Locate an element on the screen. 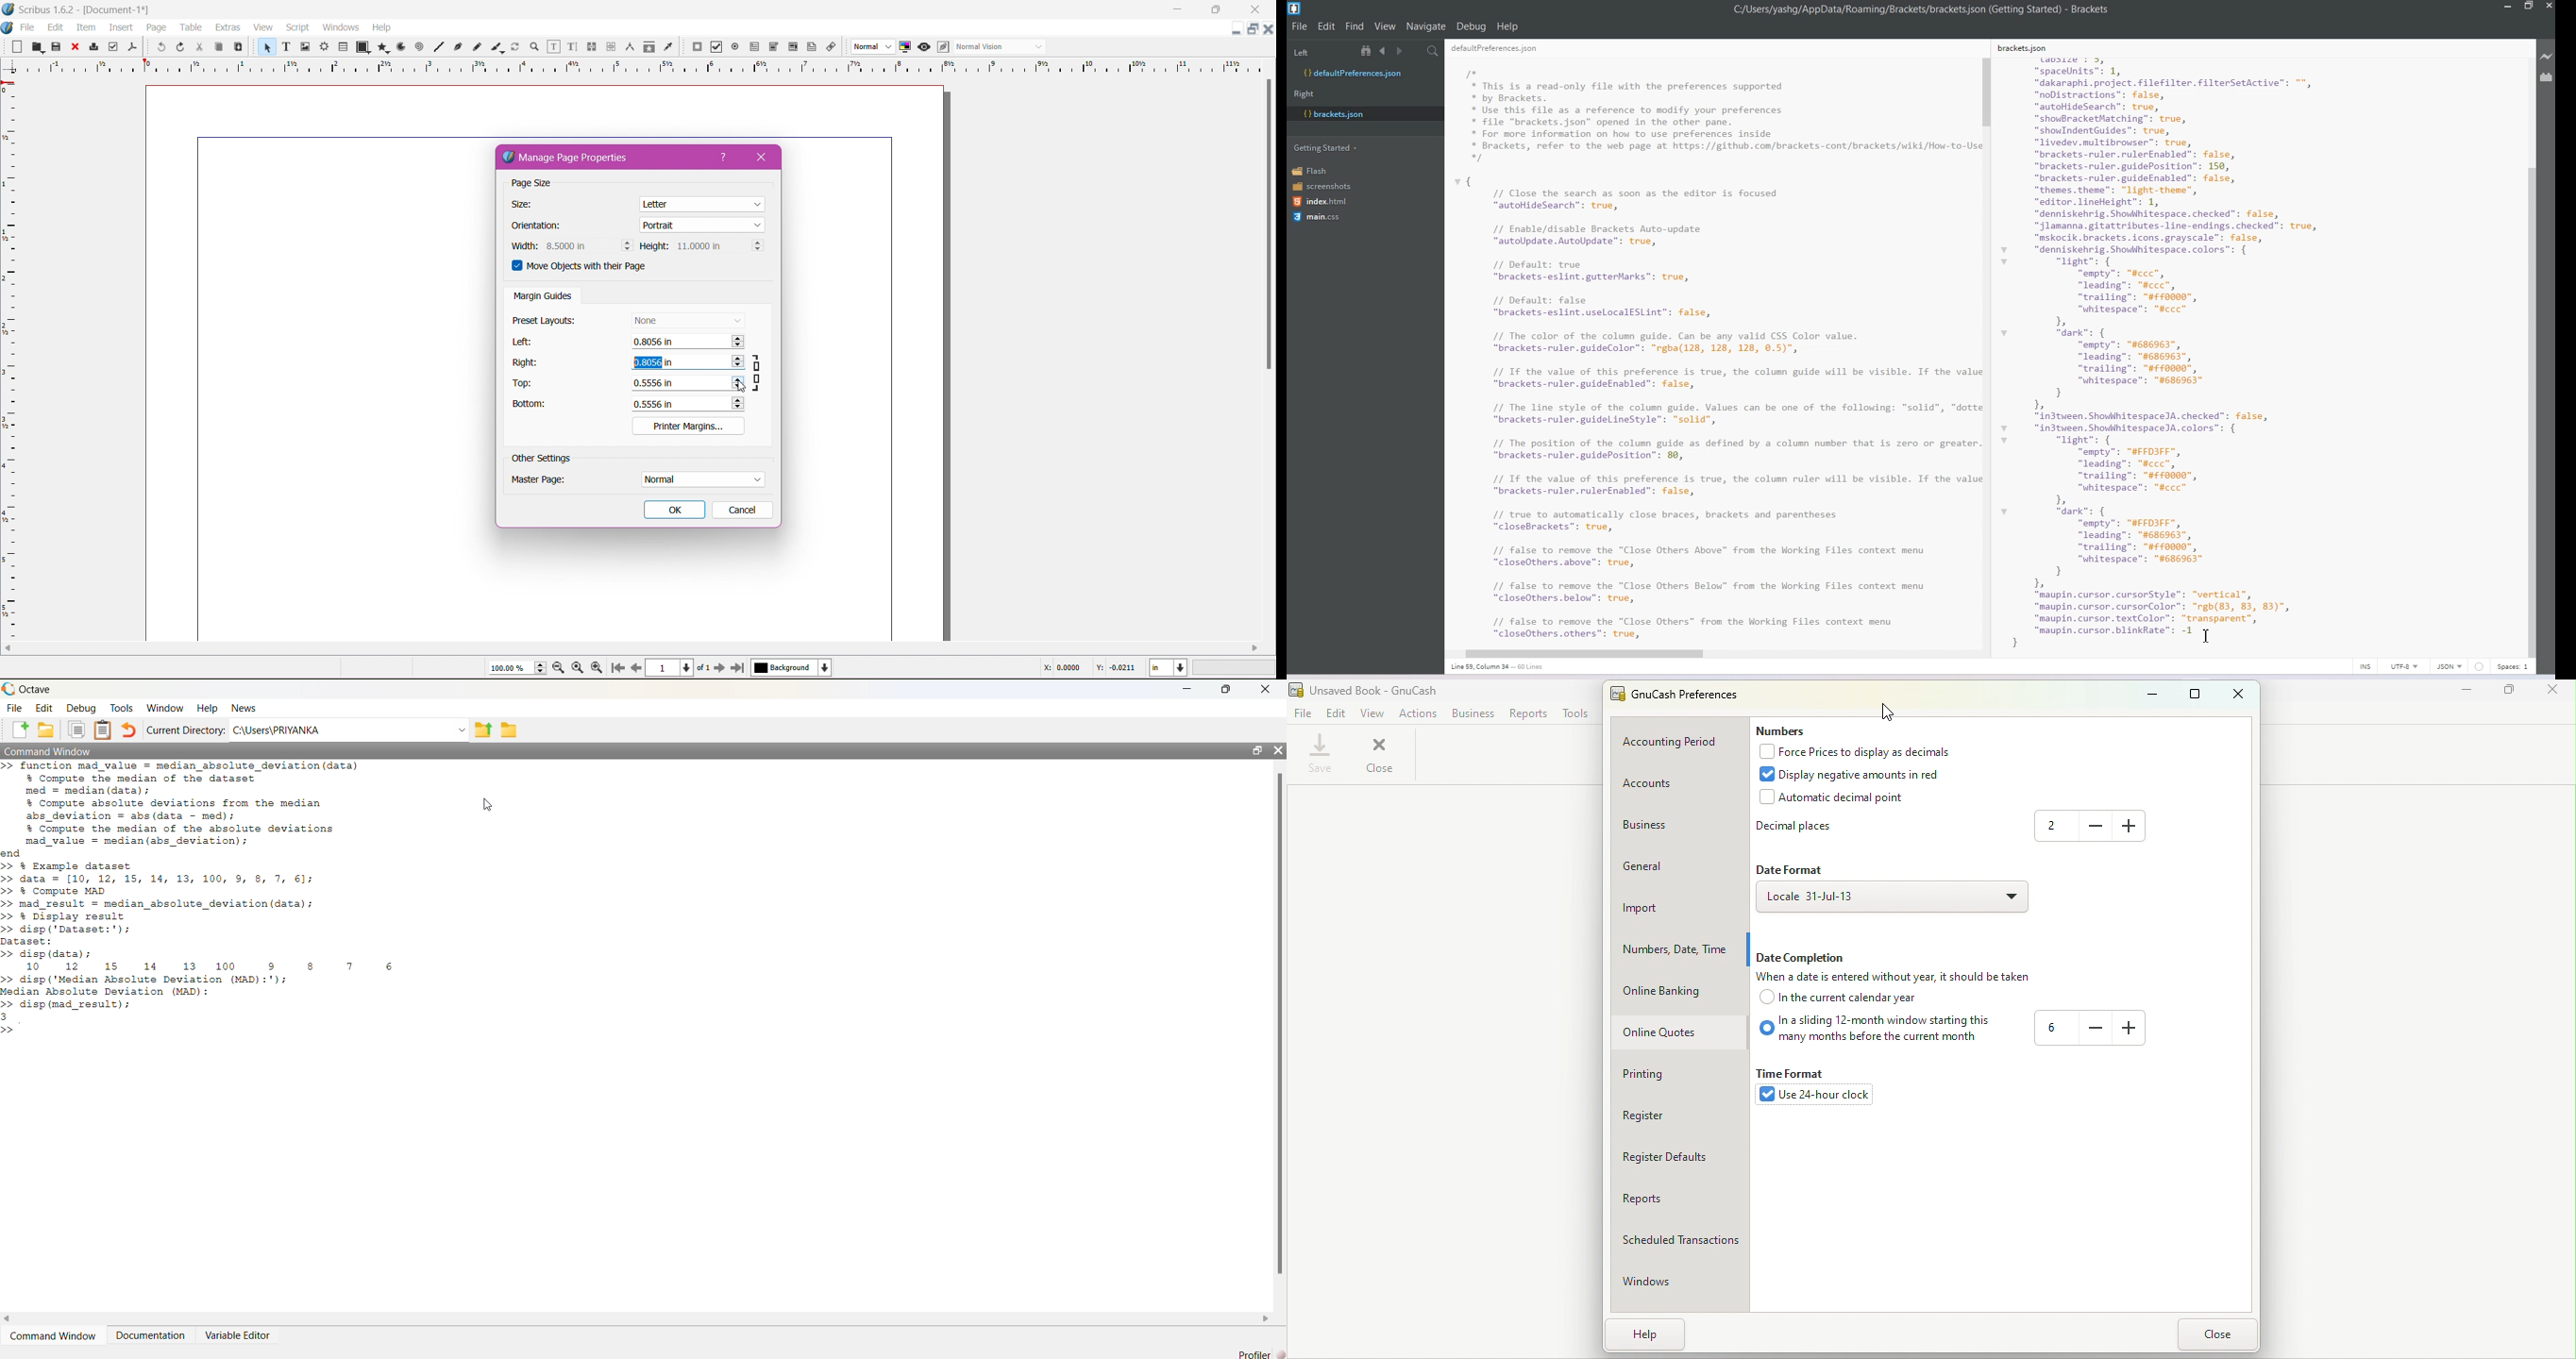 The height and width of the screenshot is (1372, 2576). Table is located at coordinates (344, 46).